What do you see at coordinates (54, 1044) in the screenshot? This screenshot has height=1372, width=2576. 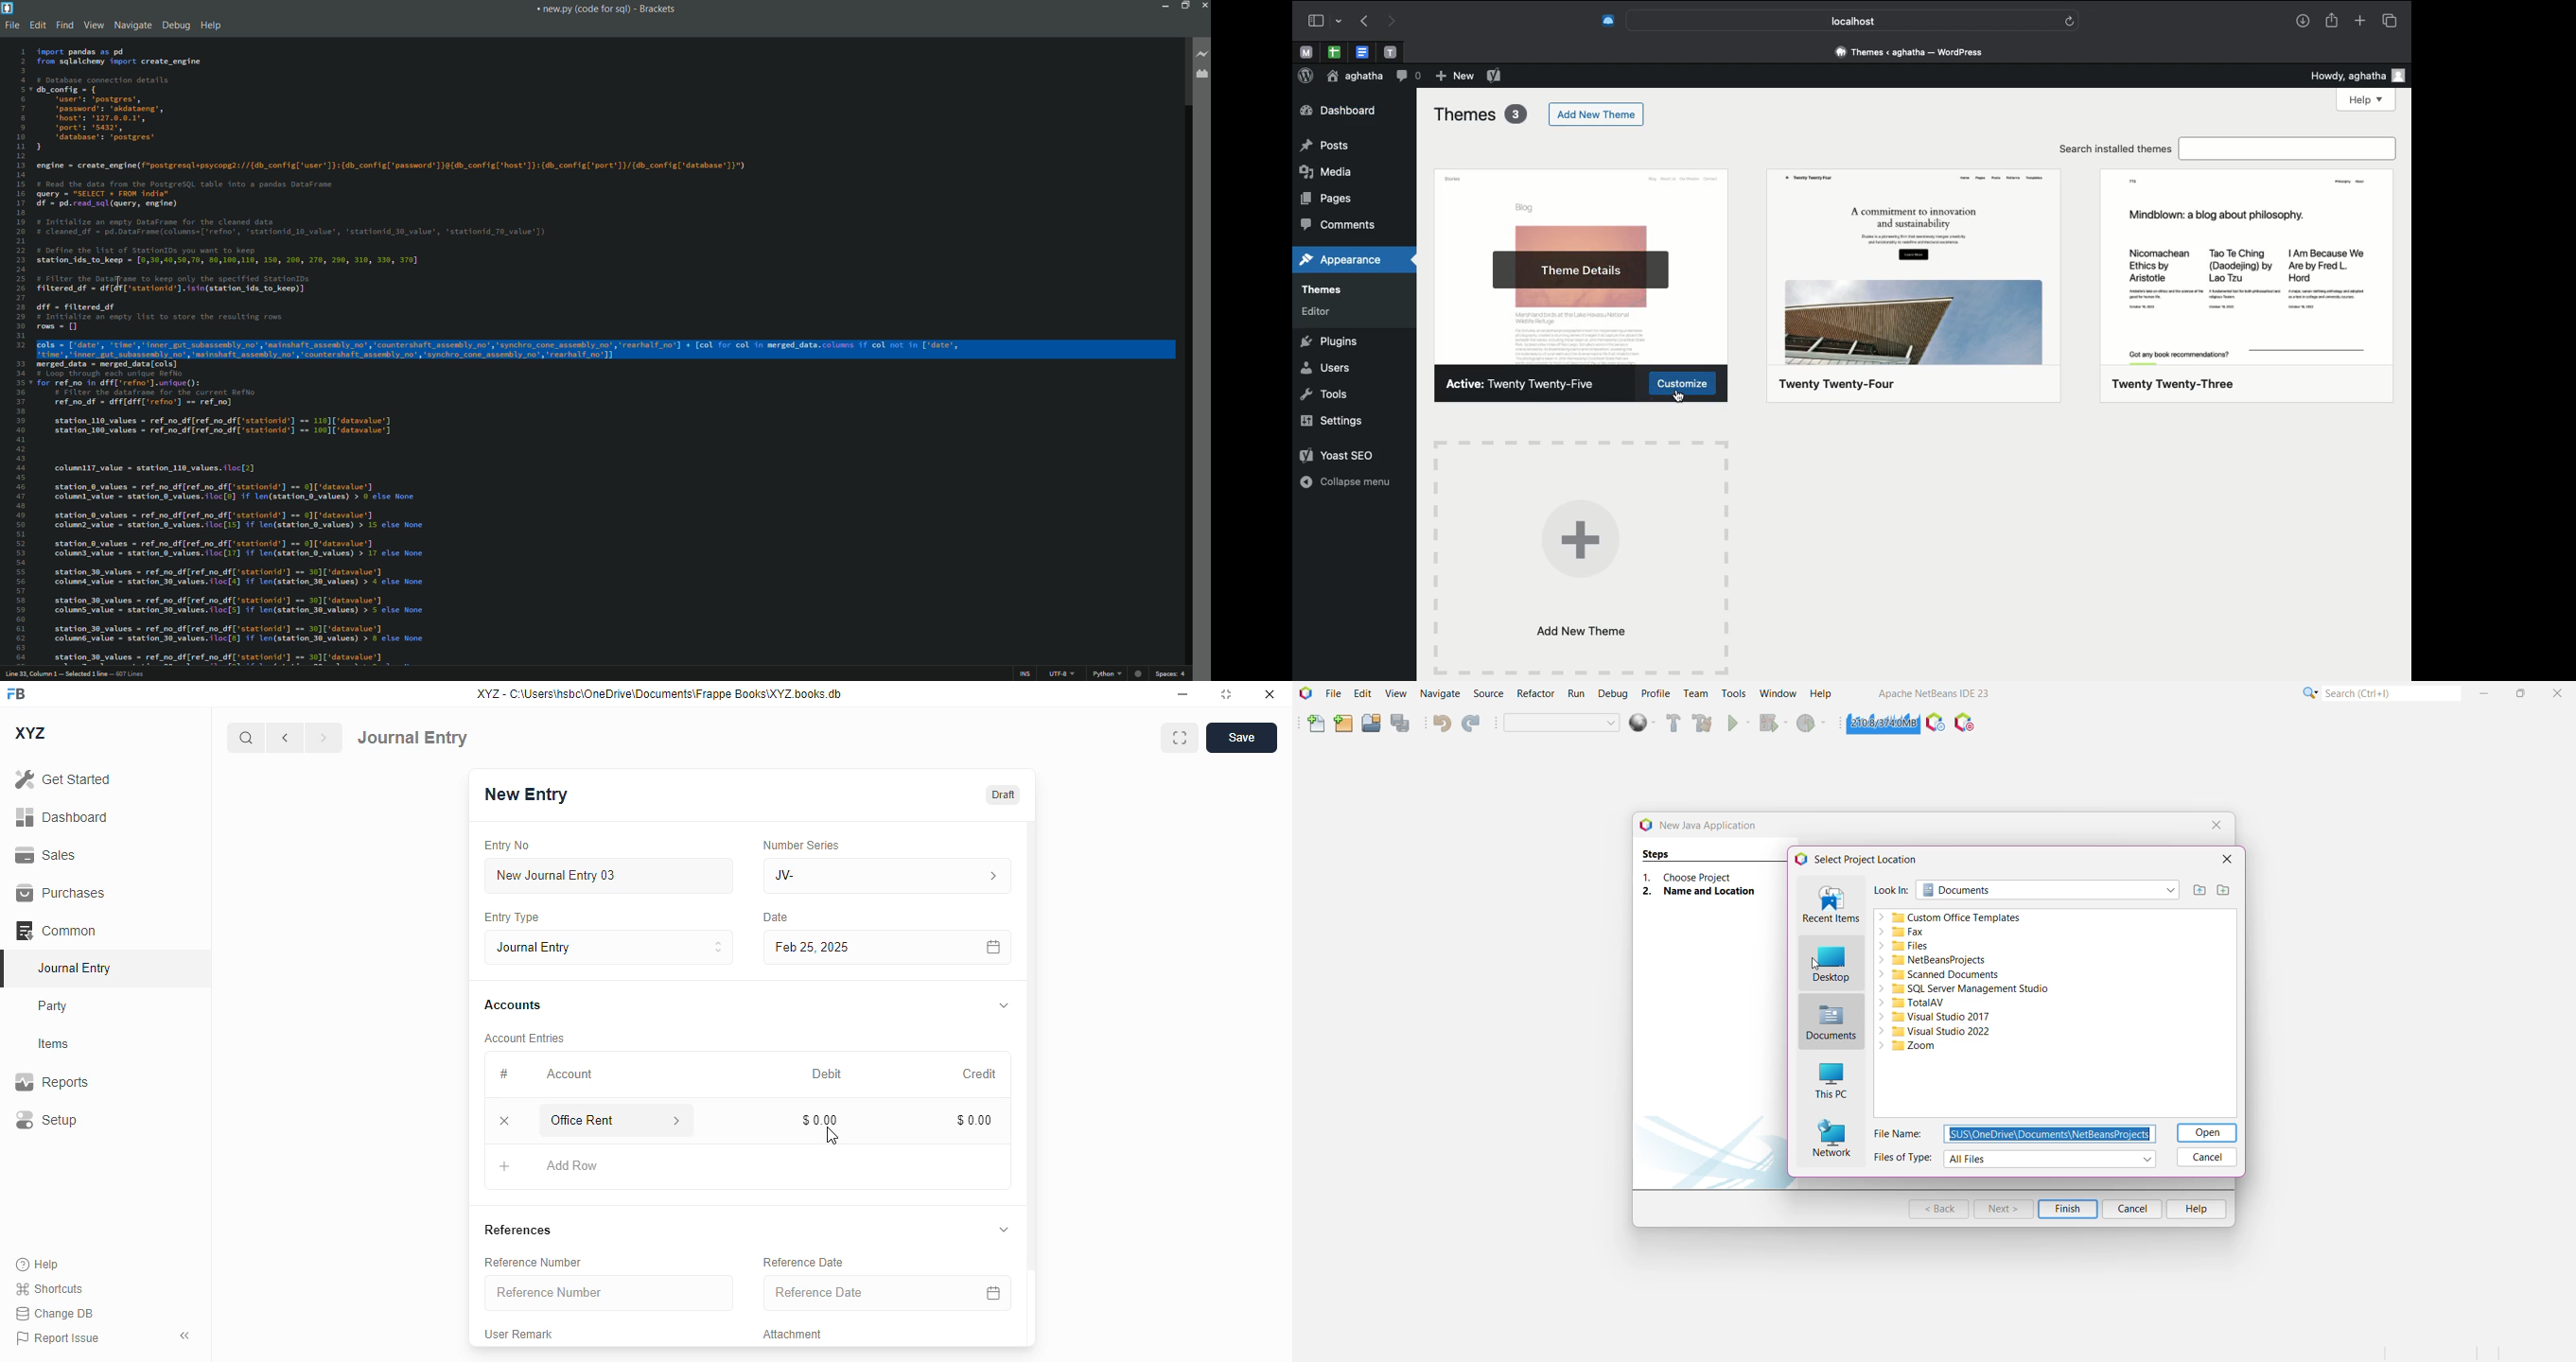 I see `items` at bounding box center [54, 1044].